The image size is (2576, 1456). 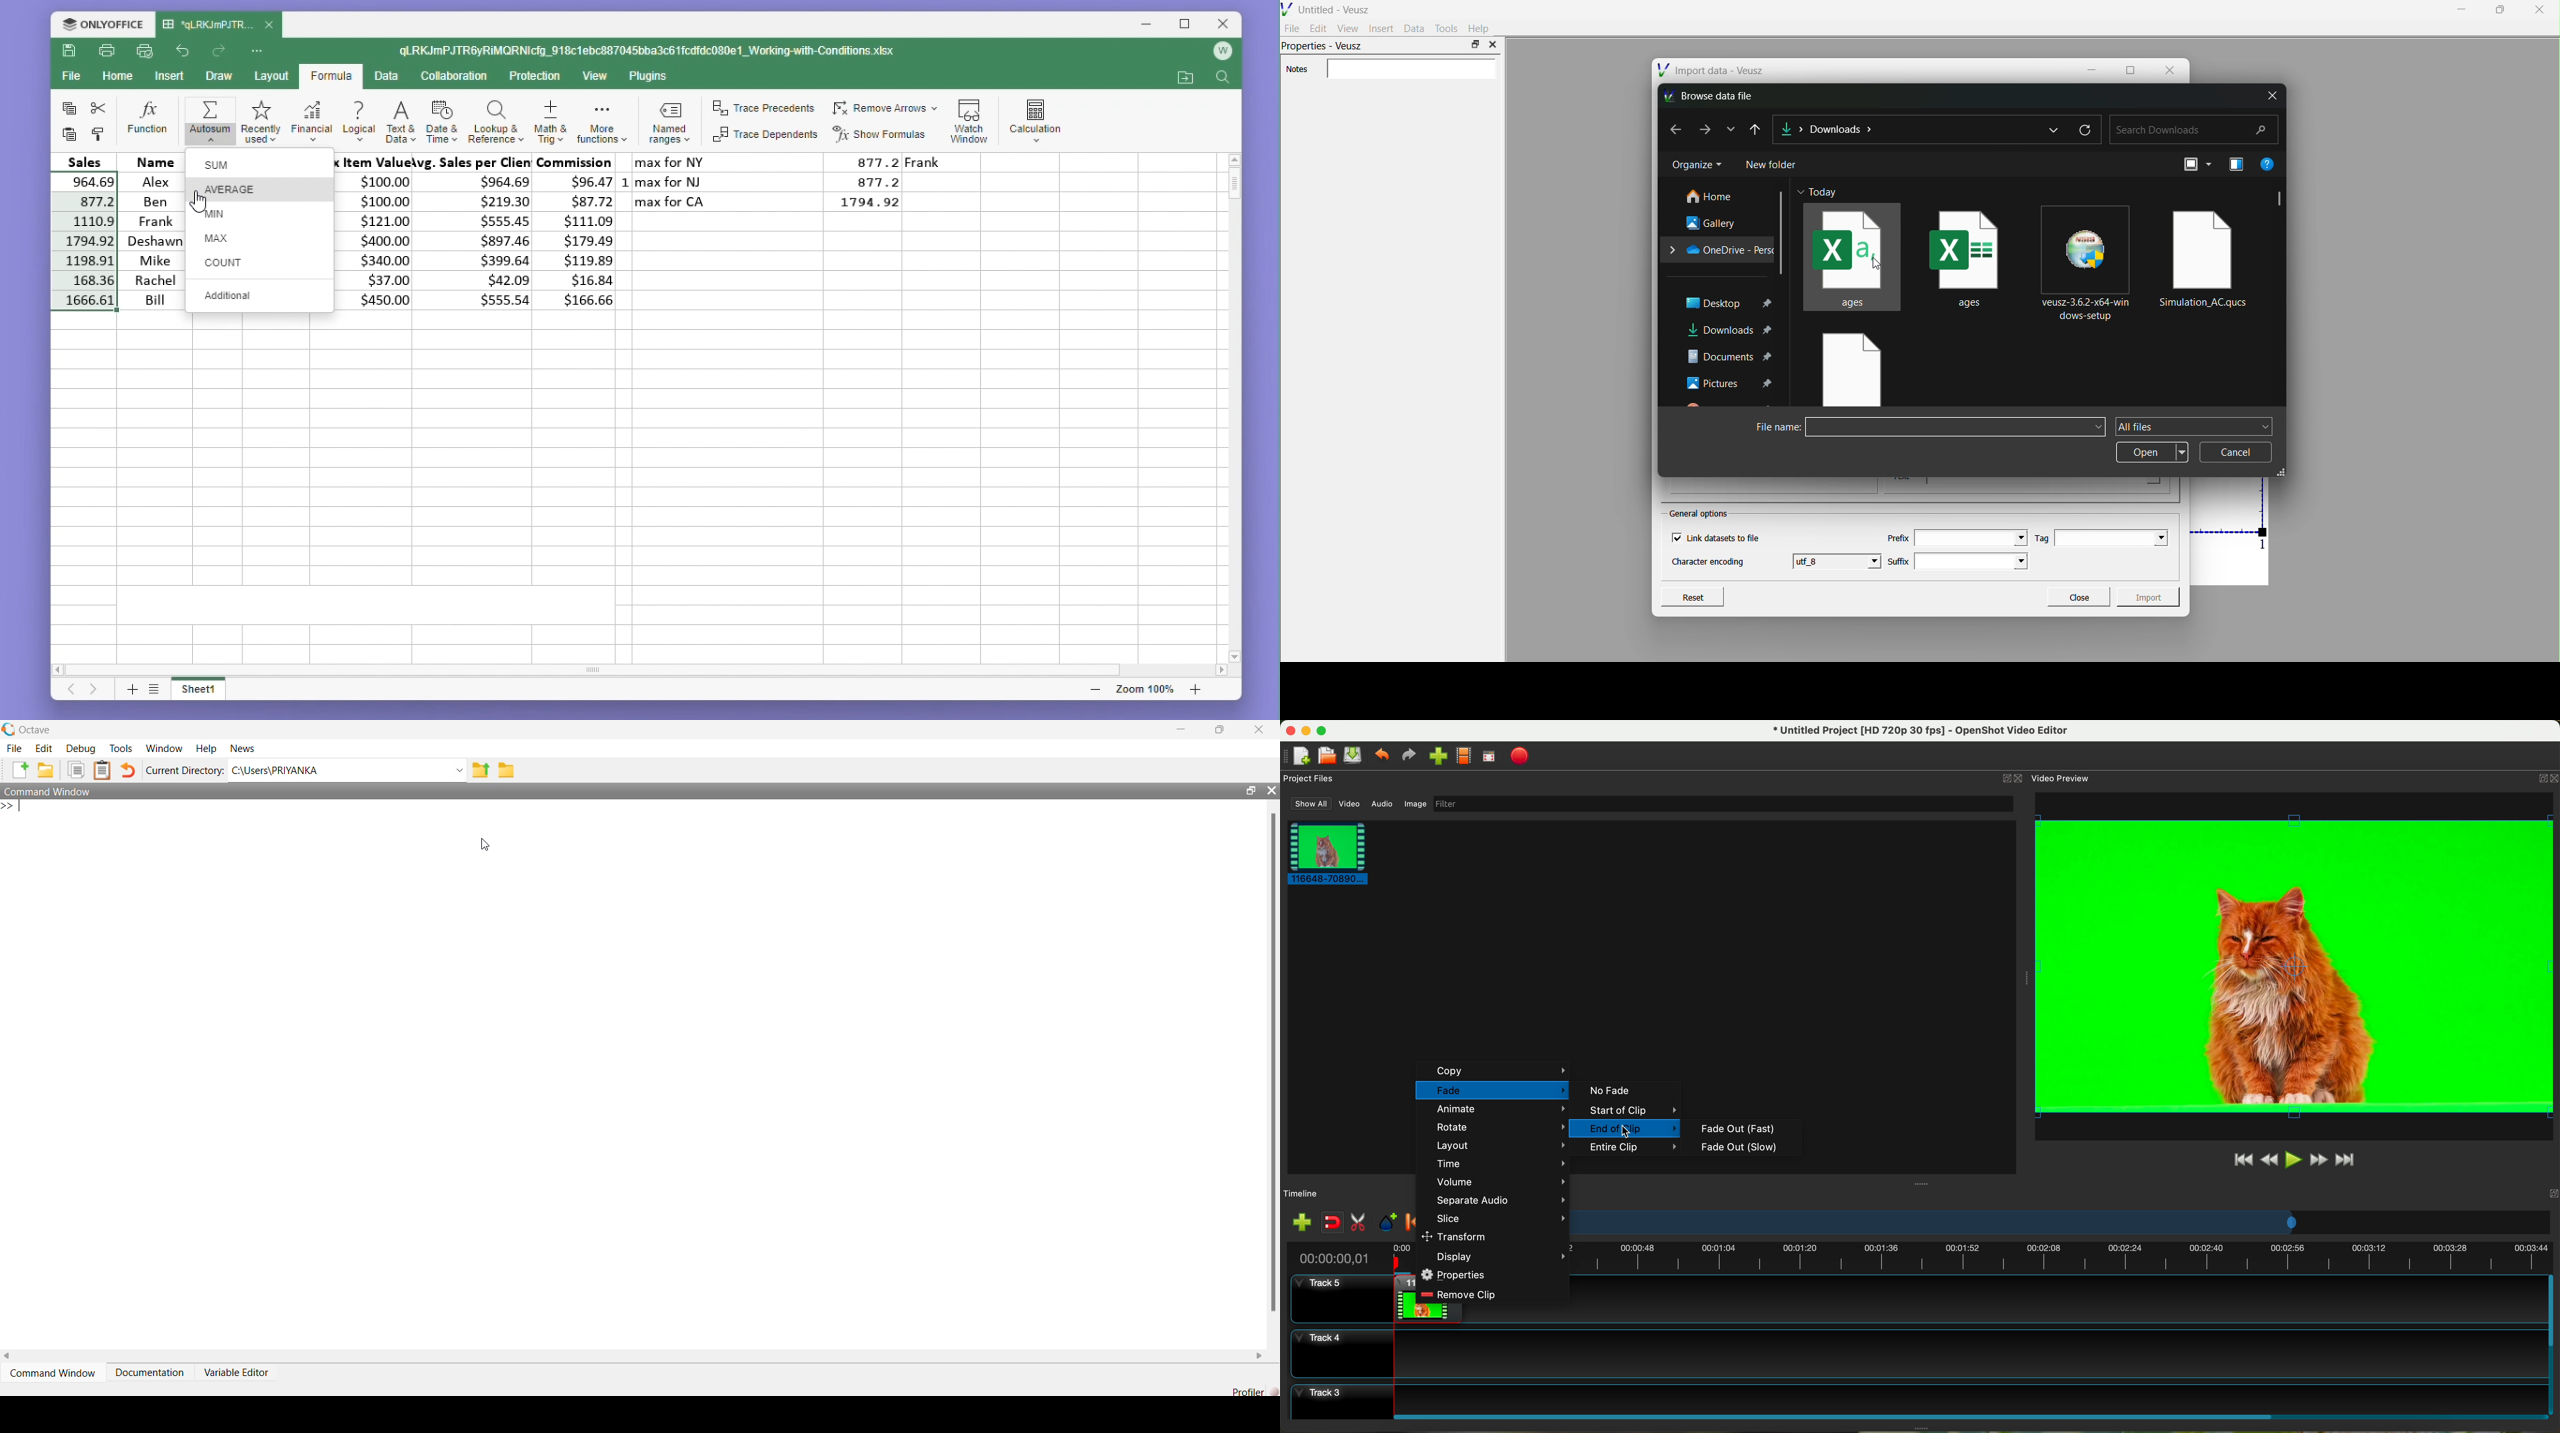 What do you see at coordinates (2346, 1161) in the screenshot?
I see `jump to end` at bounding box center [2346, 1161].